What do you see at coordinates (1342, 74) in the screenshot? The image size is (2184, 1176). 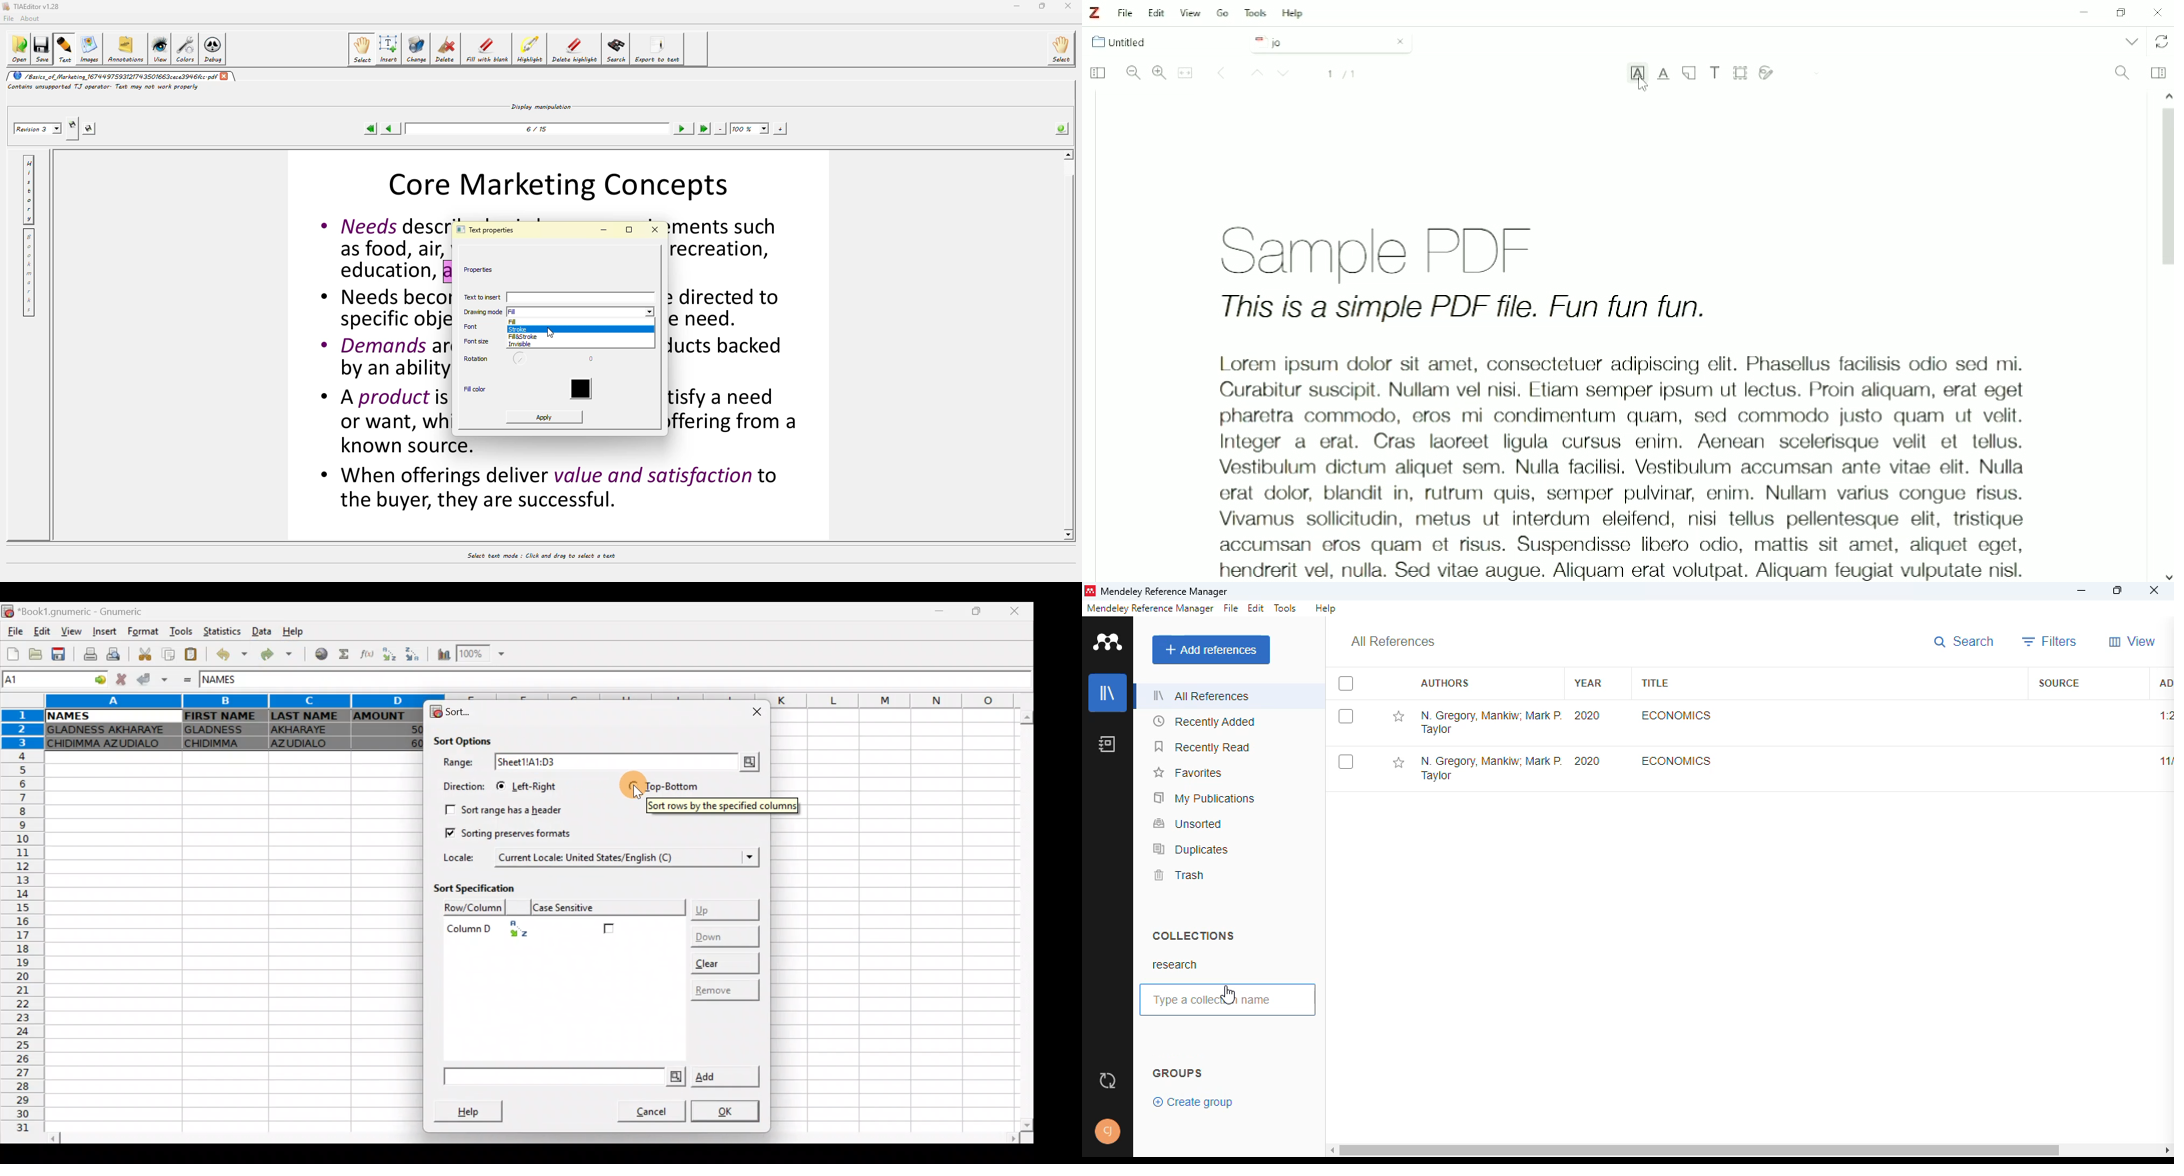 I see `Page number` at bounding box center [1342, 74].